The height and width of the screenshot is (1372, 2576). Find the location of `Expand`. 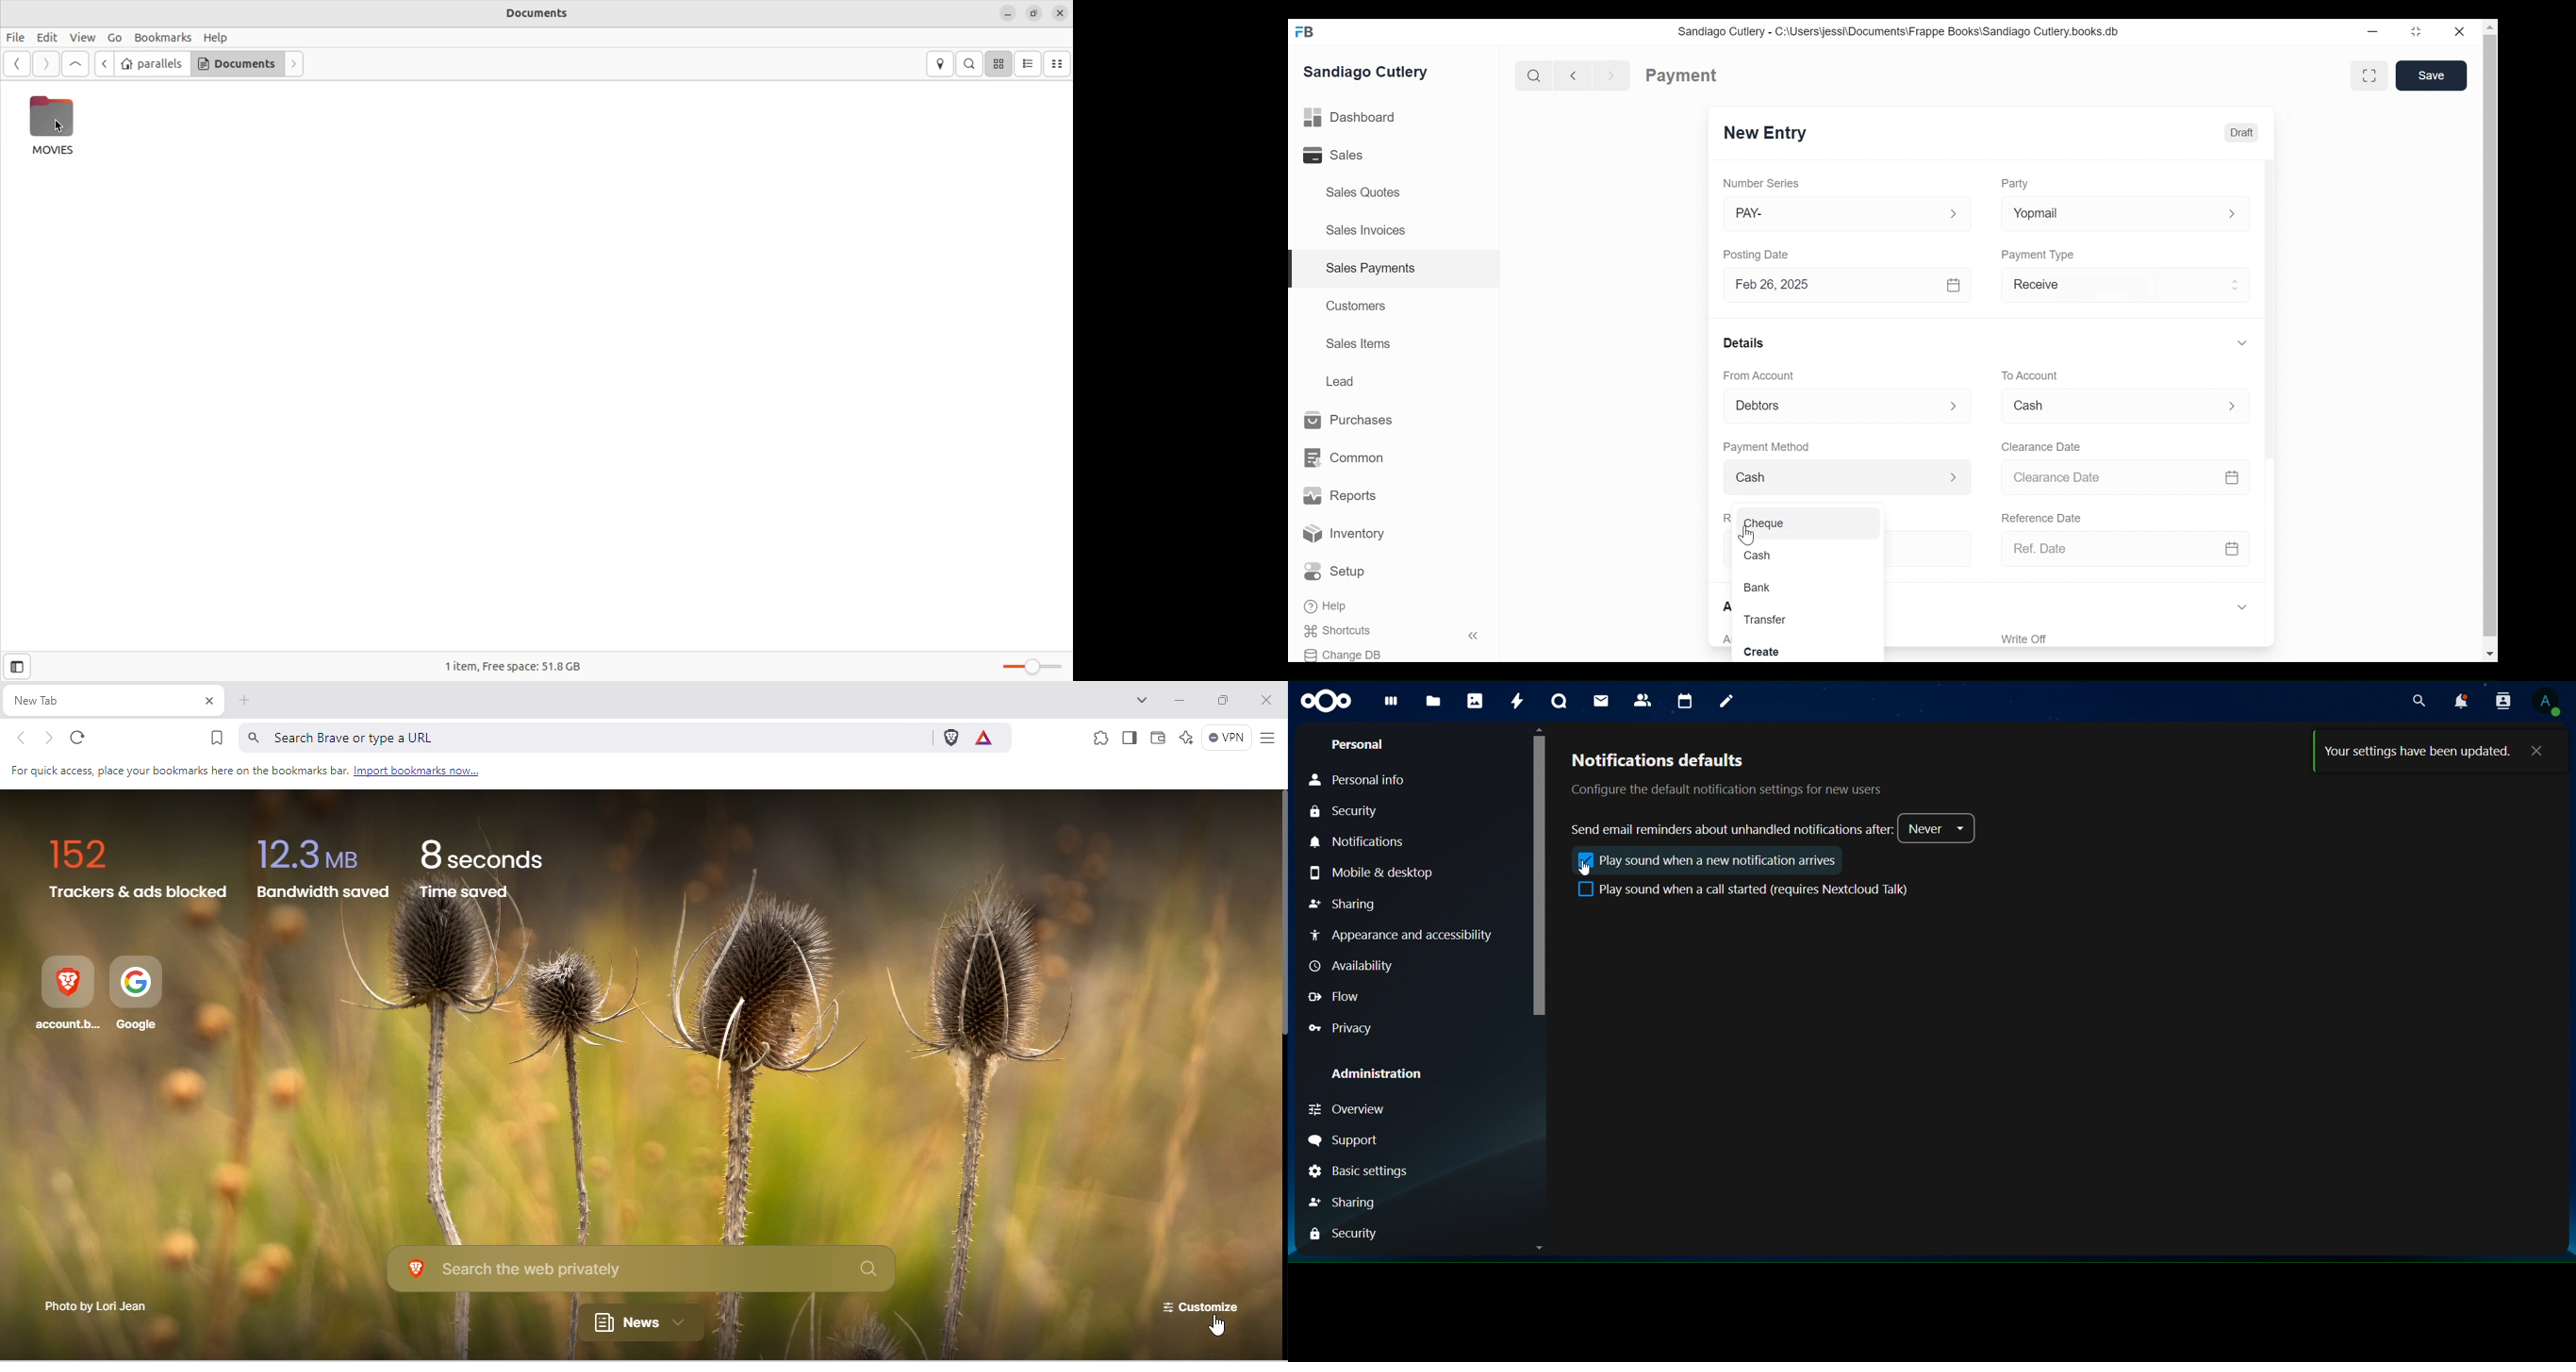

Expand is located at coordinates (2237, 286).